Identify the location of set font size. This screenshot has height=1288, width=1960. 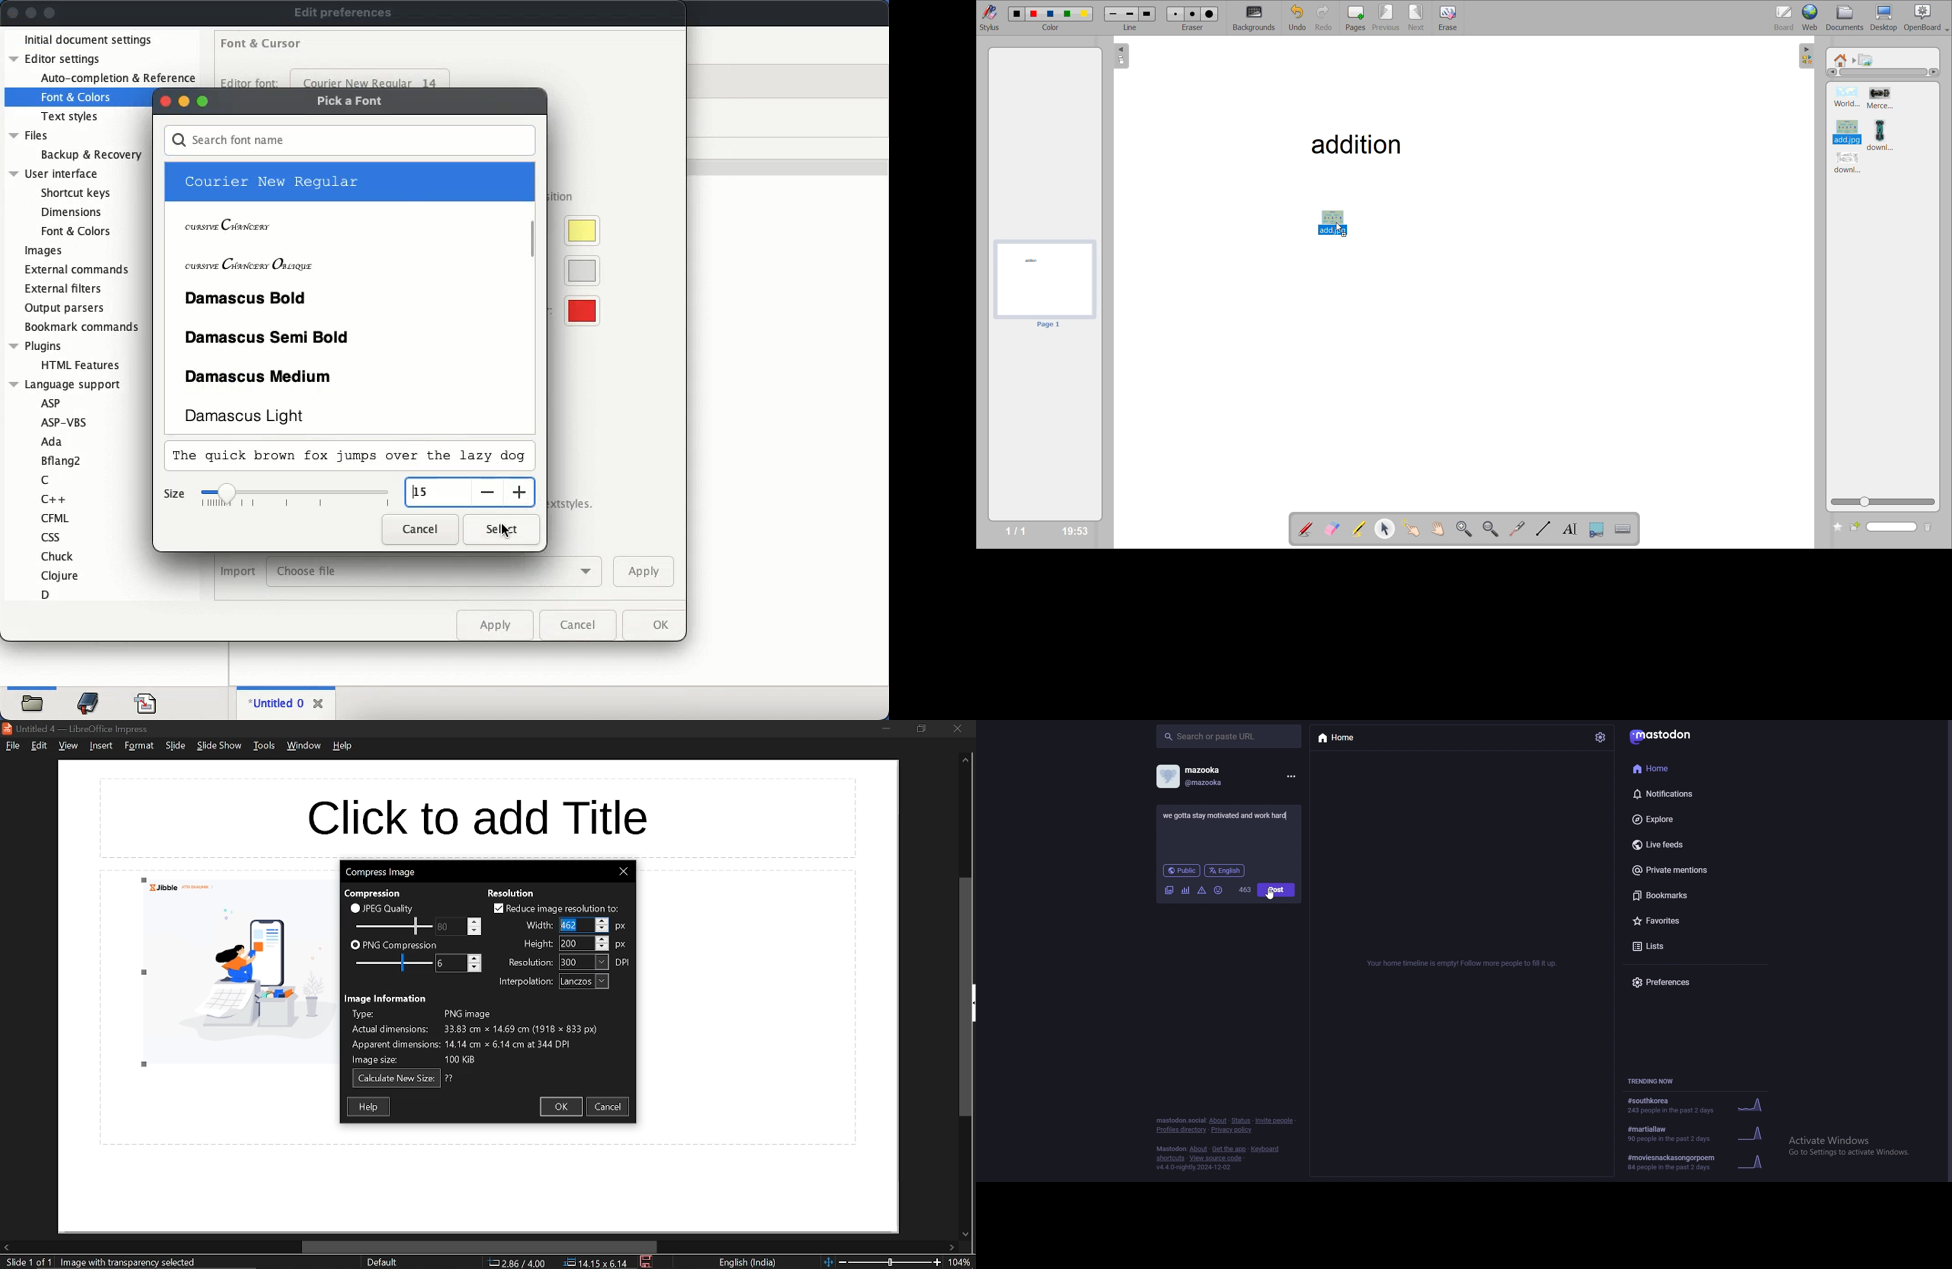
(297, 497).